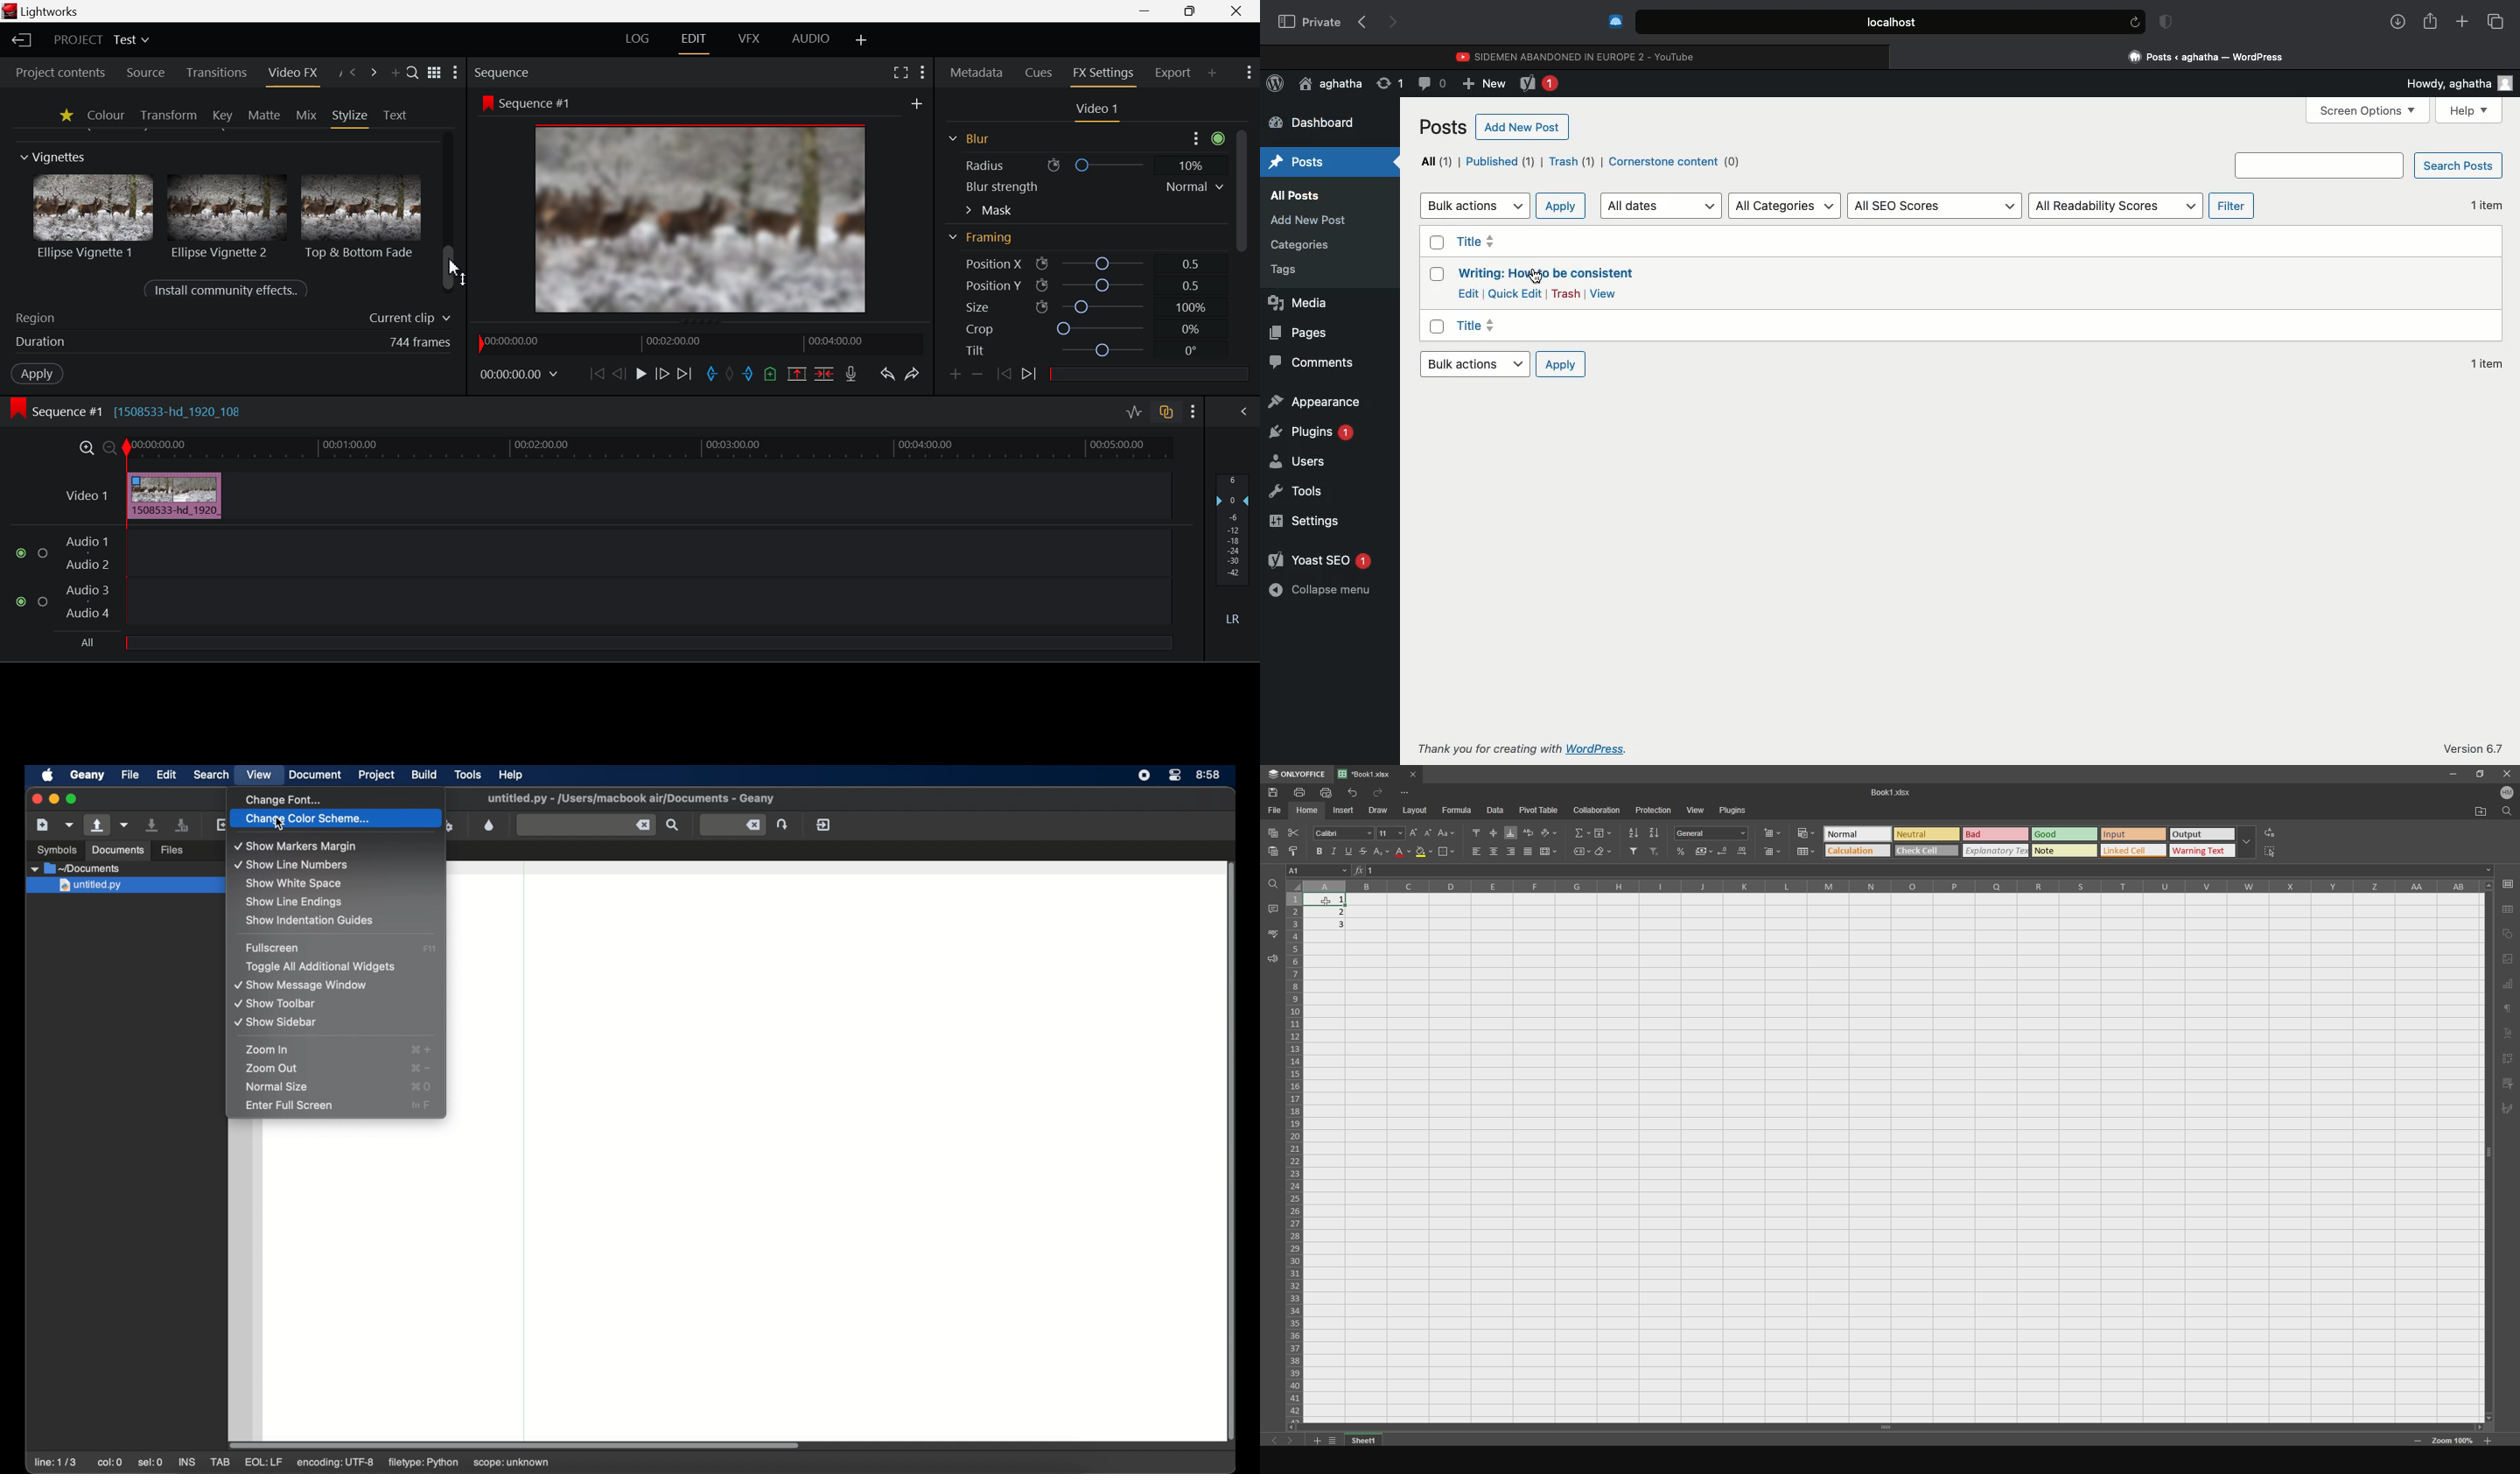 This screenshot has height=1484, width=2520. Describe the element at coordinates (1380, 793) in the screenshot. I see `redo` at that location.